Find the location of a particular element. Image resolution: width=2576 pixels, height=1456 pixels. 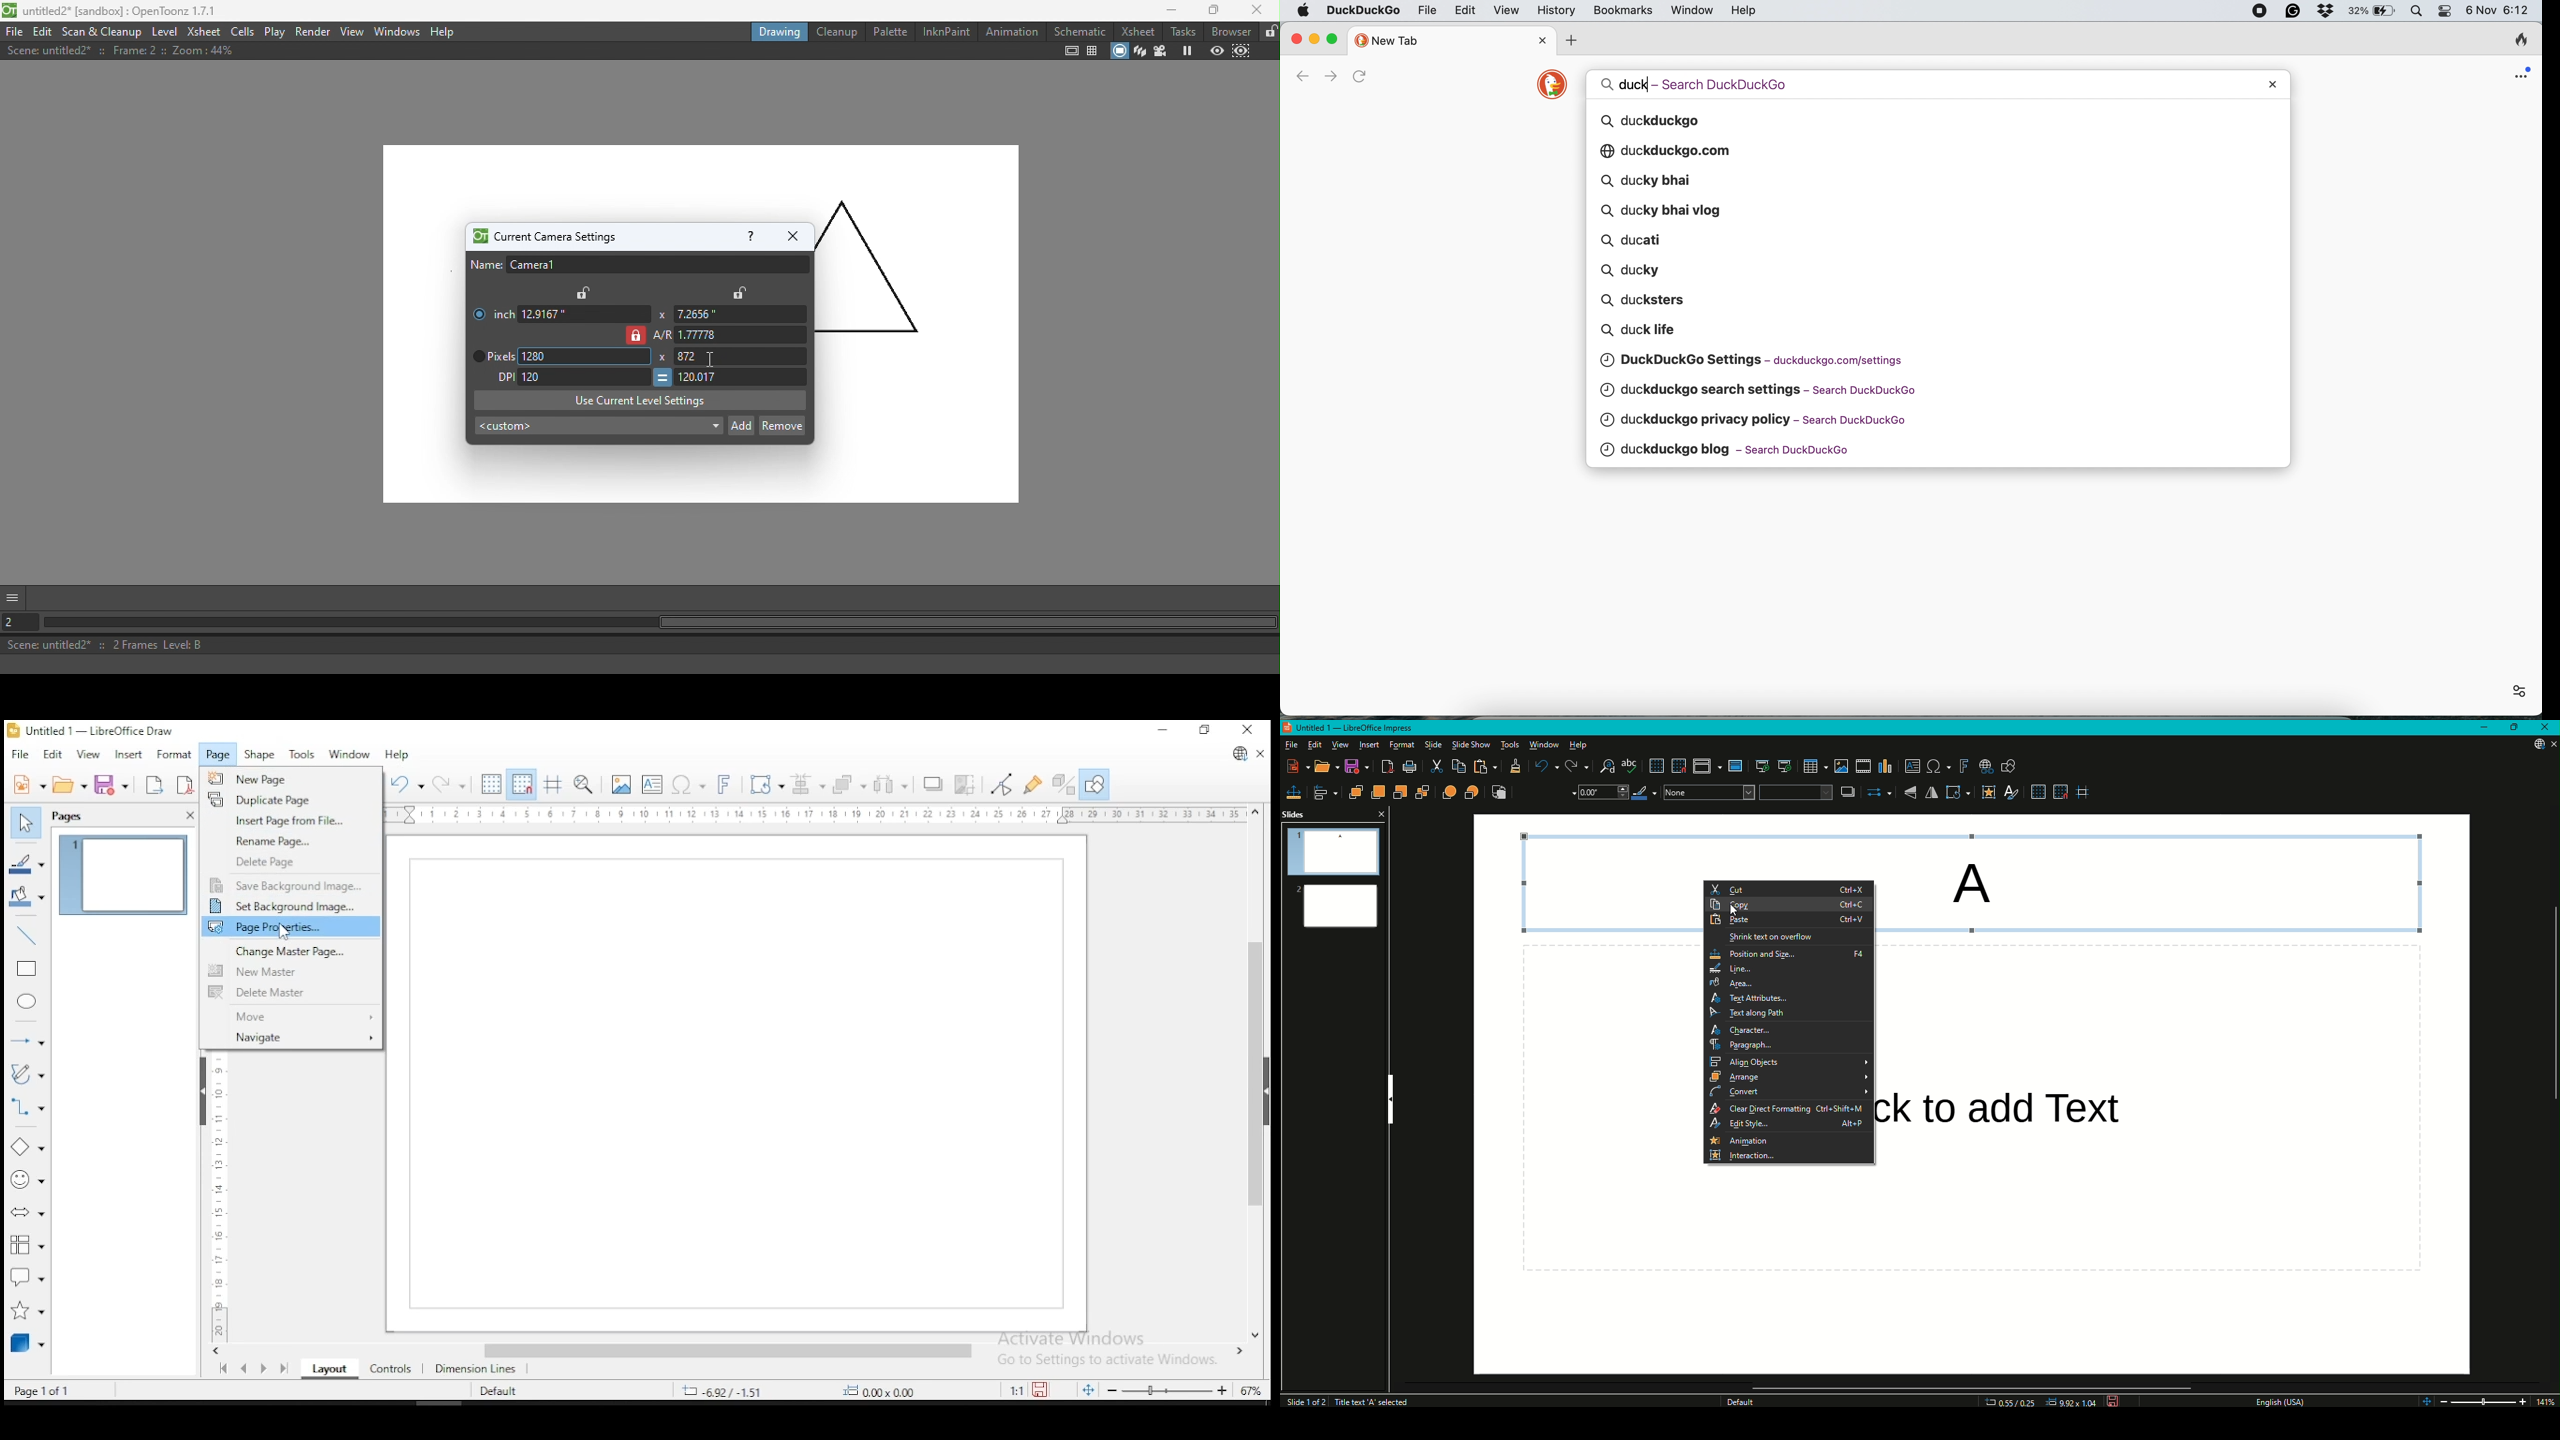

Cleanup is located at coordinates (835, 31).